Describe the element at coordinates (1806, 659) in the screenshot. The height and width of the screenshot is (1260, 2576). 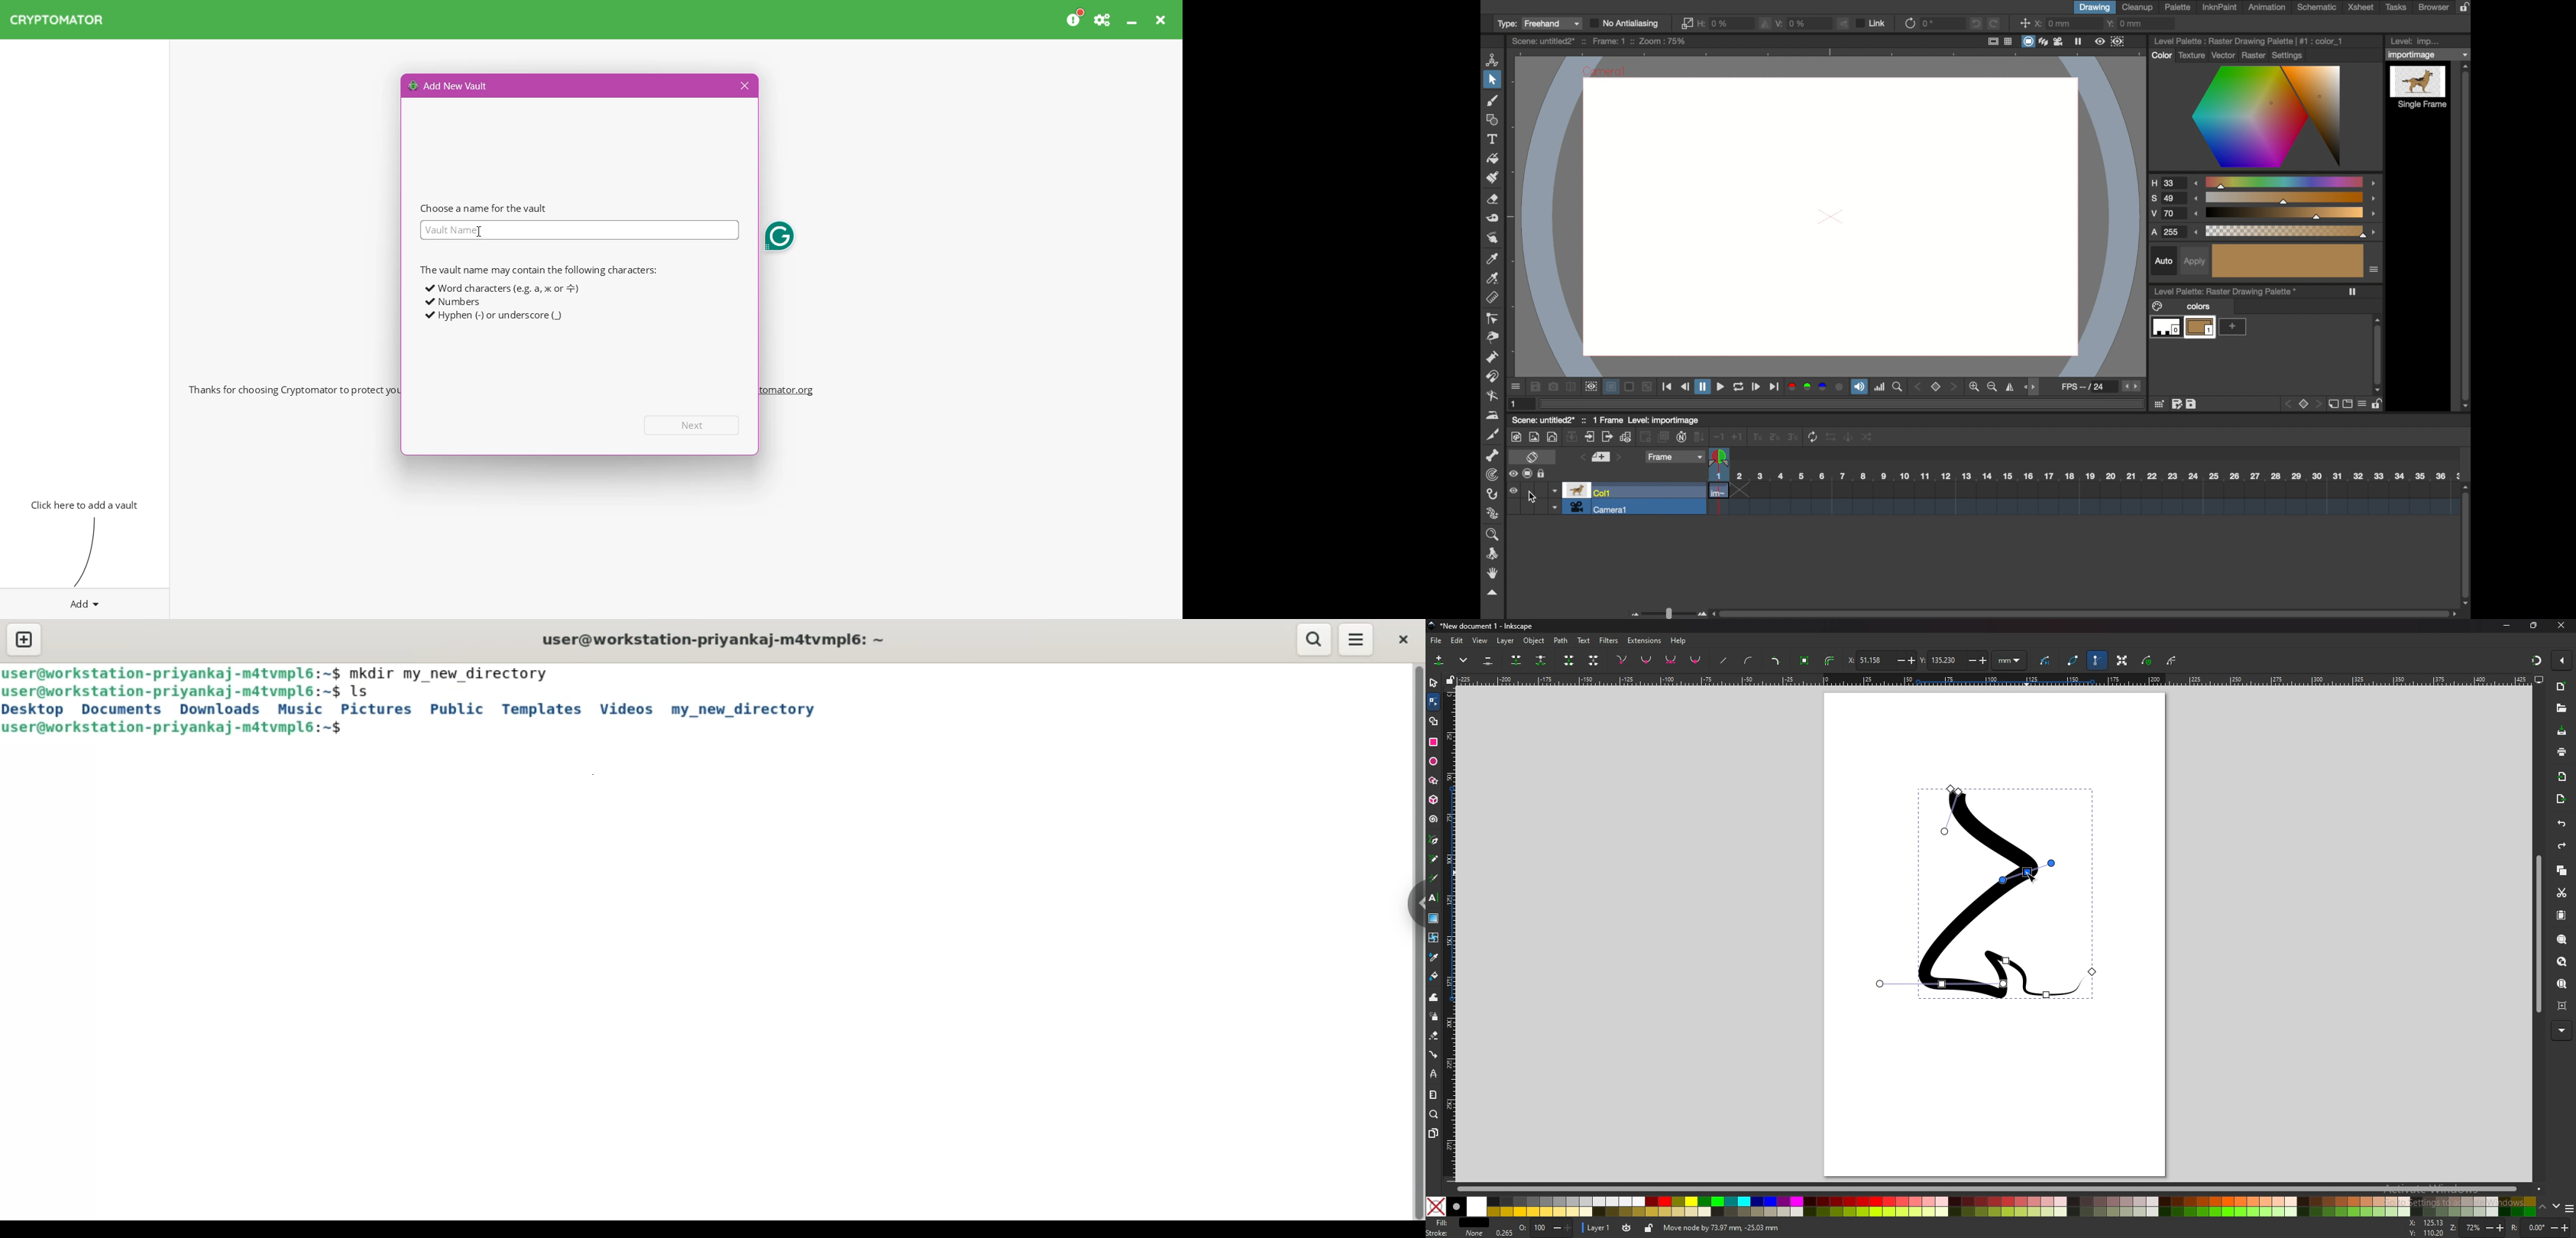
I see `object to path` at that location.